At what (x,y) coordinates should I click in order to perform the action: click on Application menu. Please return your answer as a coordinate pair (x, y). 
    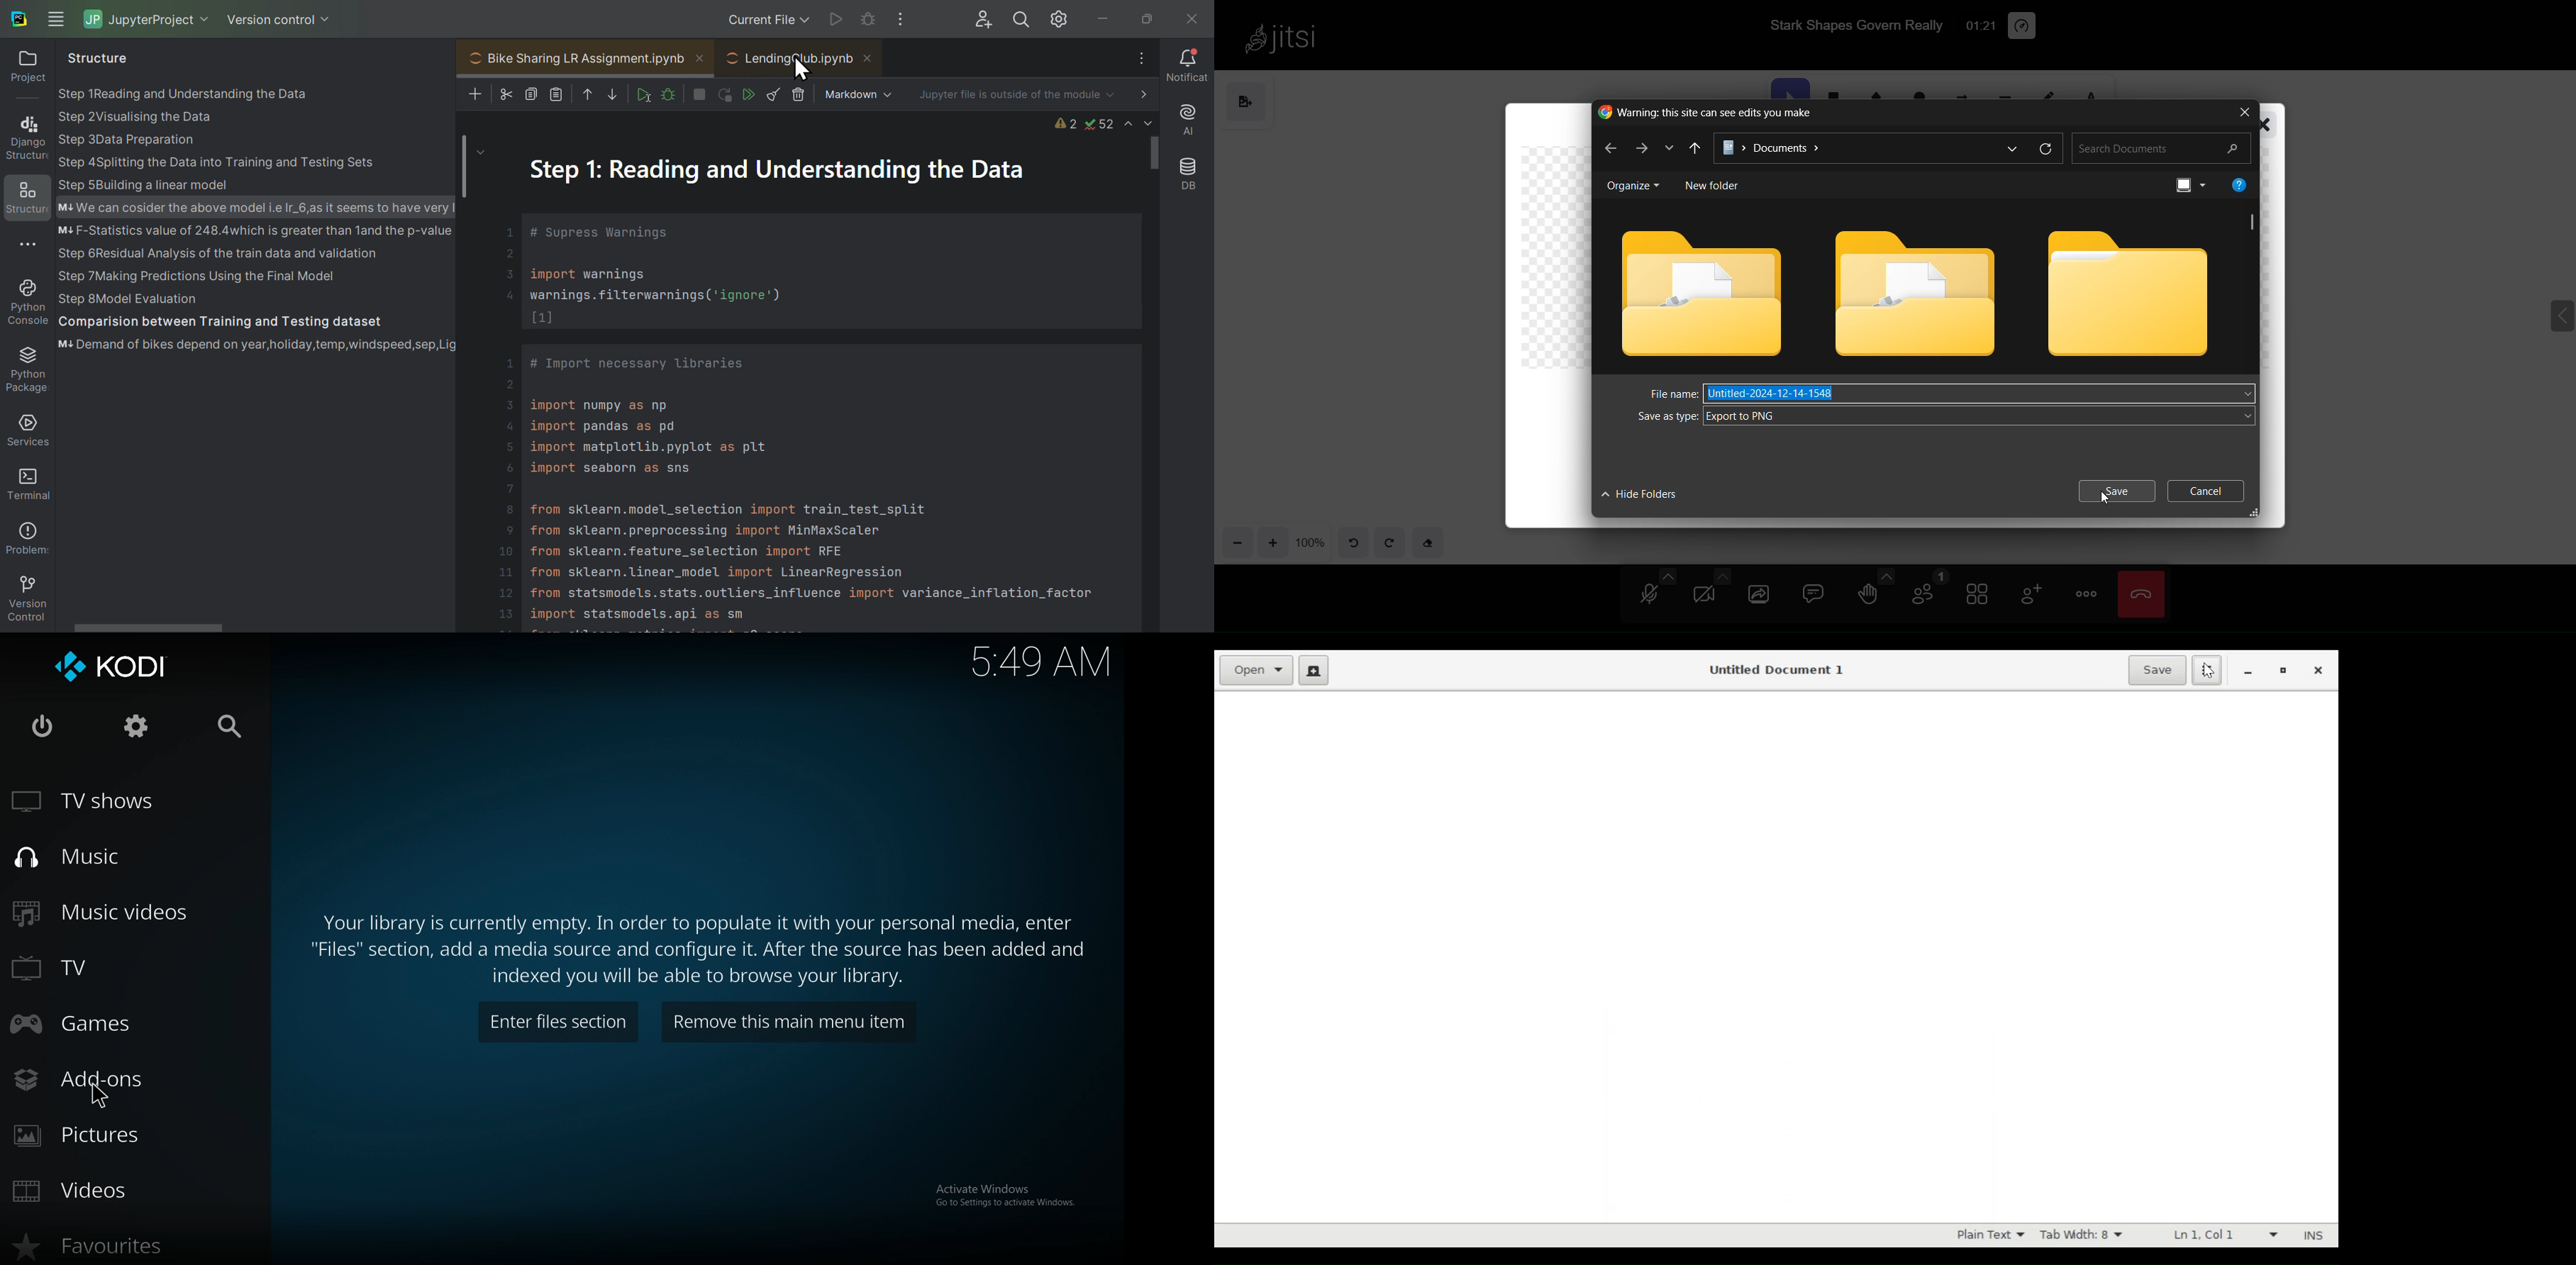
    Looking at the image, I should click on (2207, 670).